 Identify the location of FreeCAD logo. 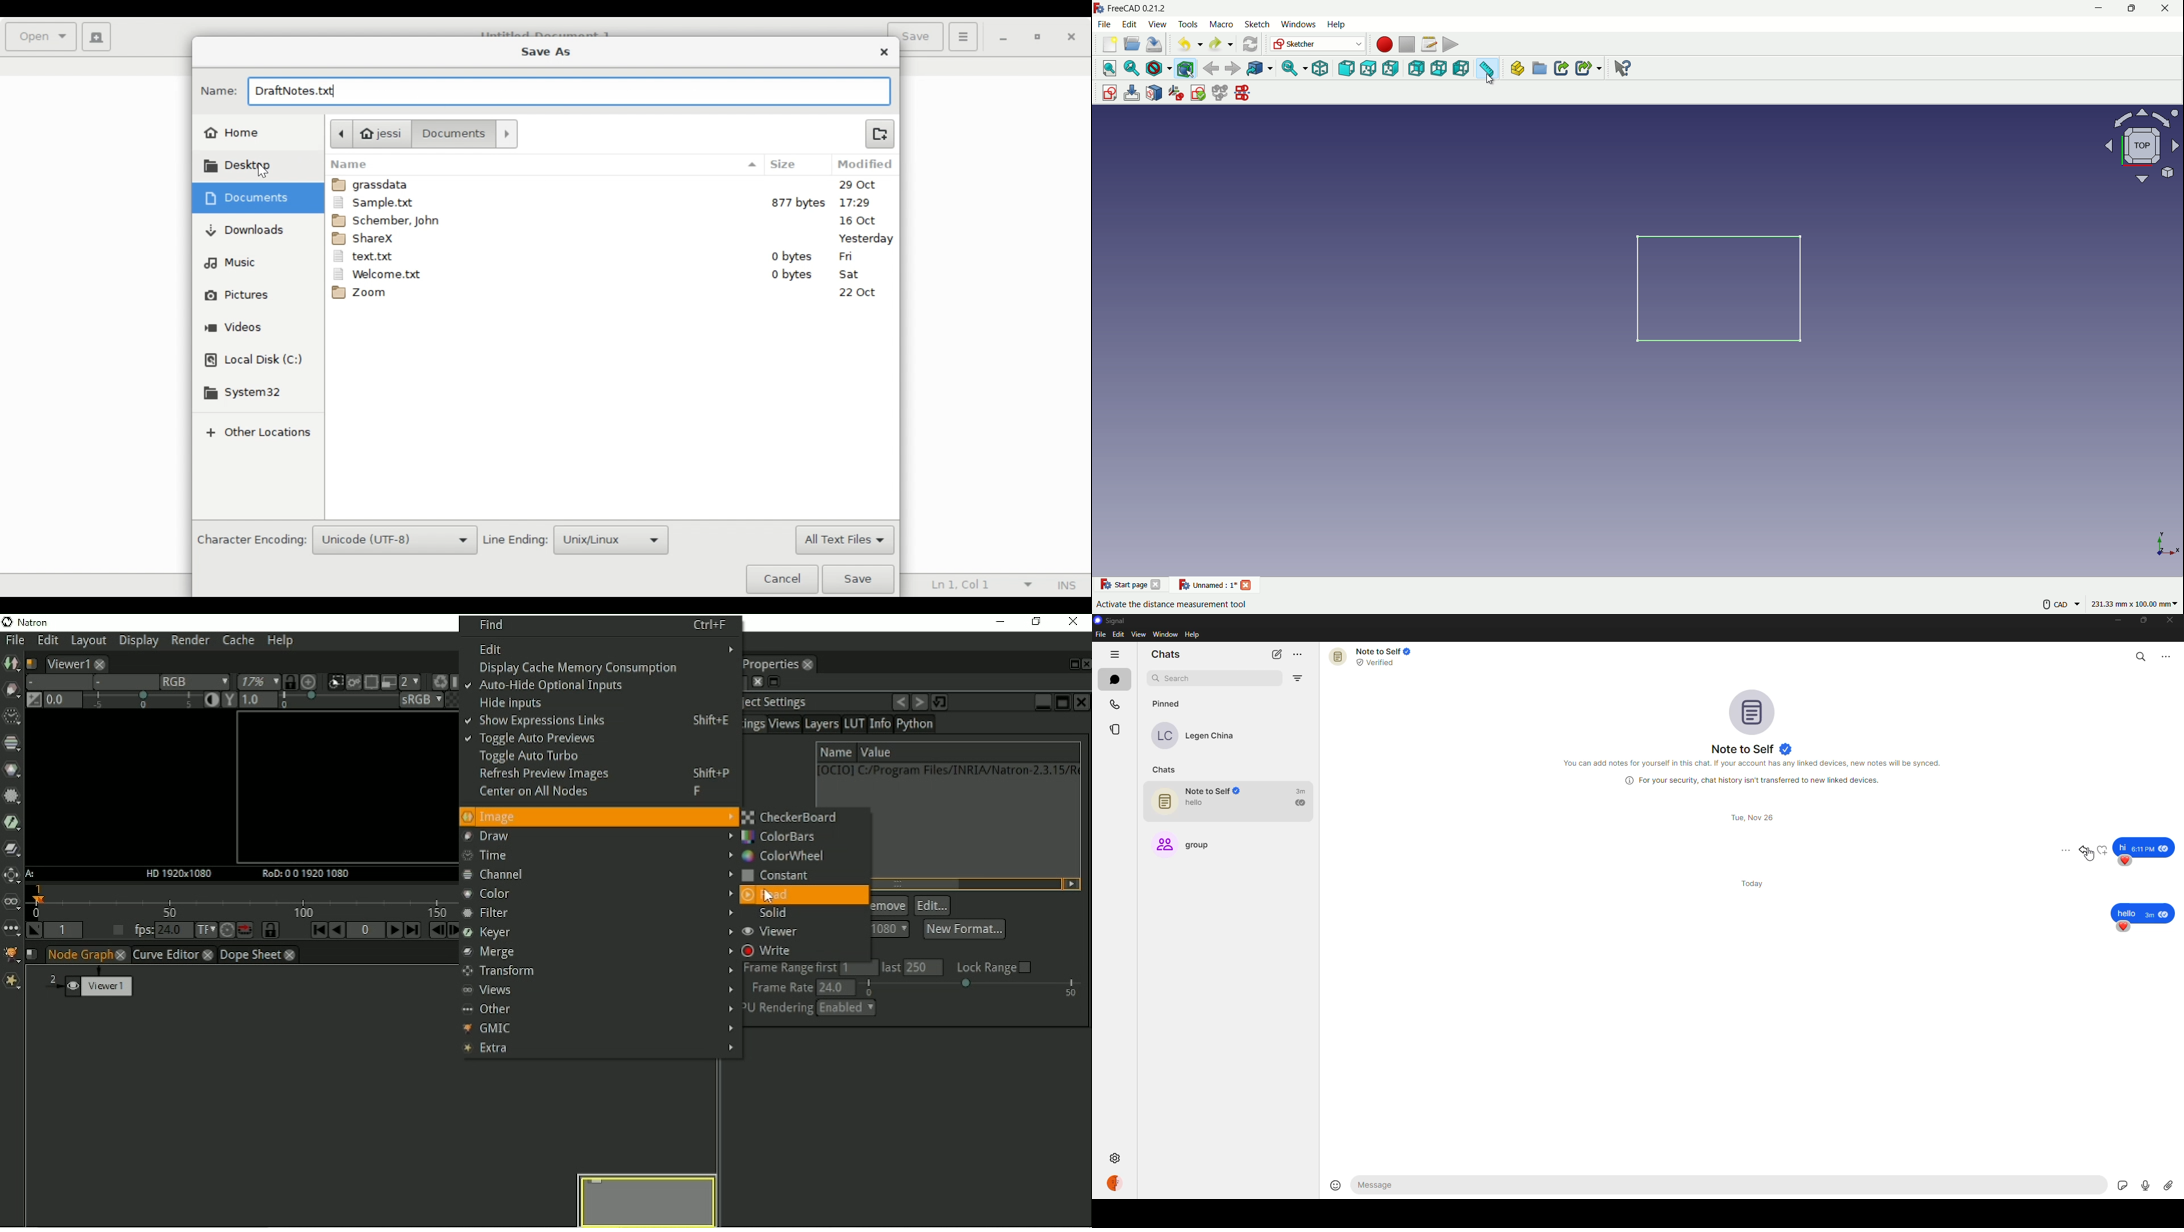
(1099, 8).